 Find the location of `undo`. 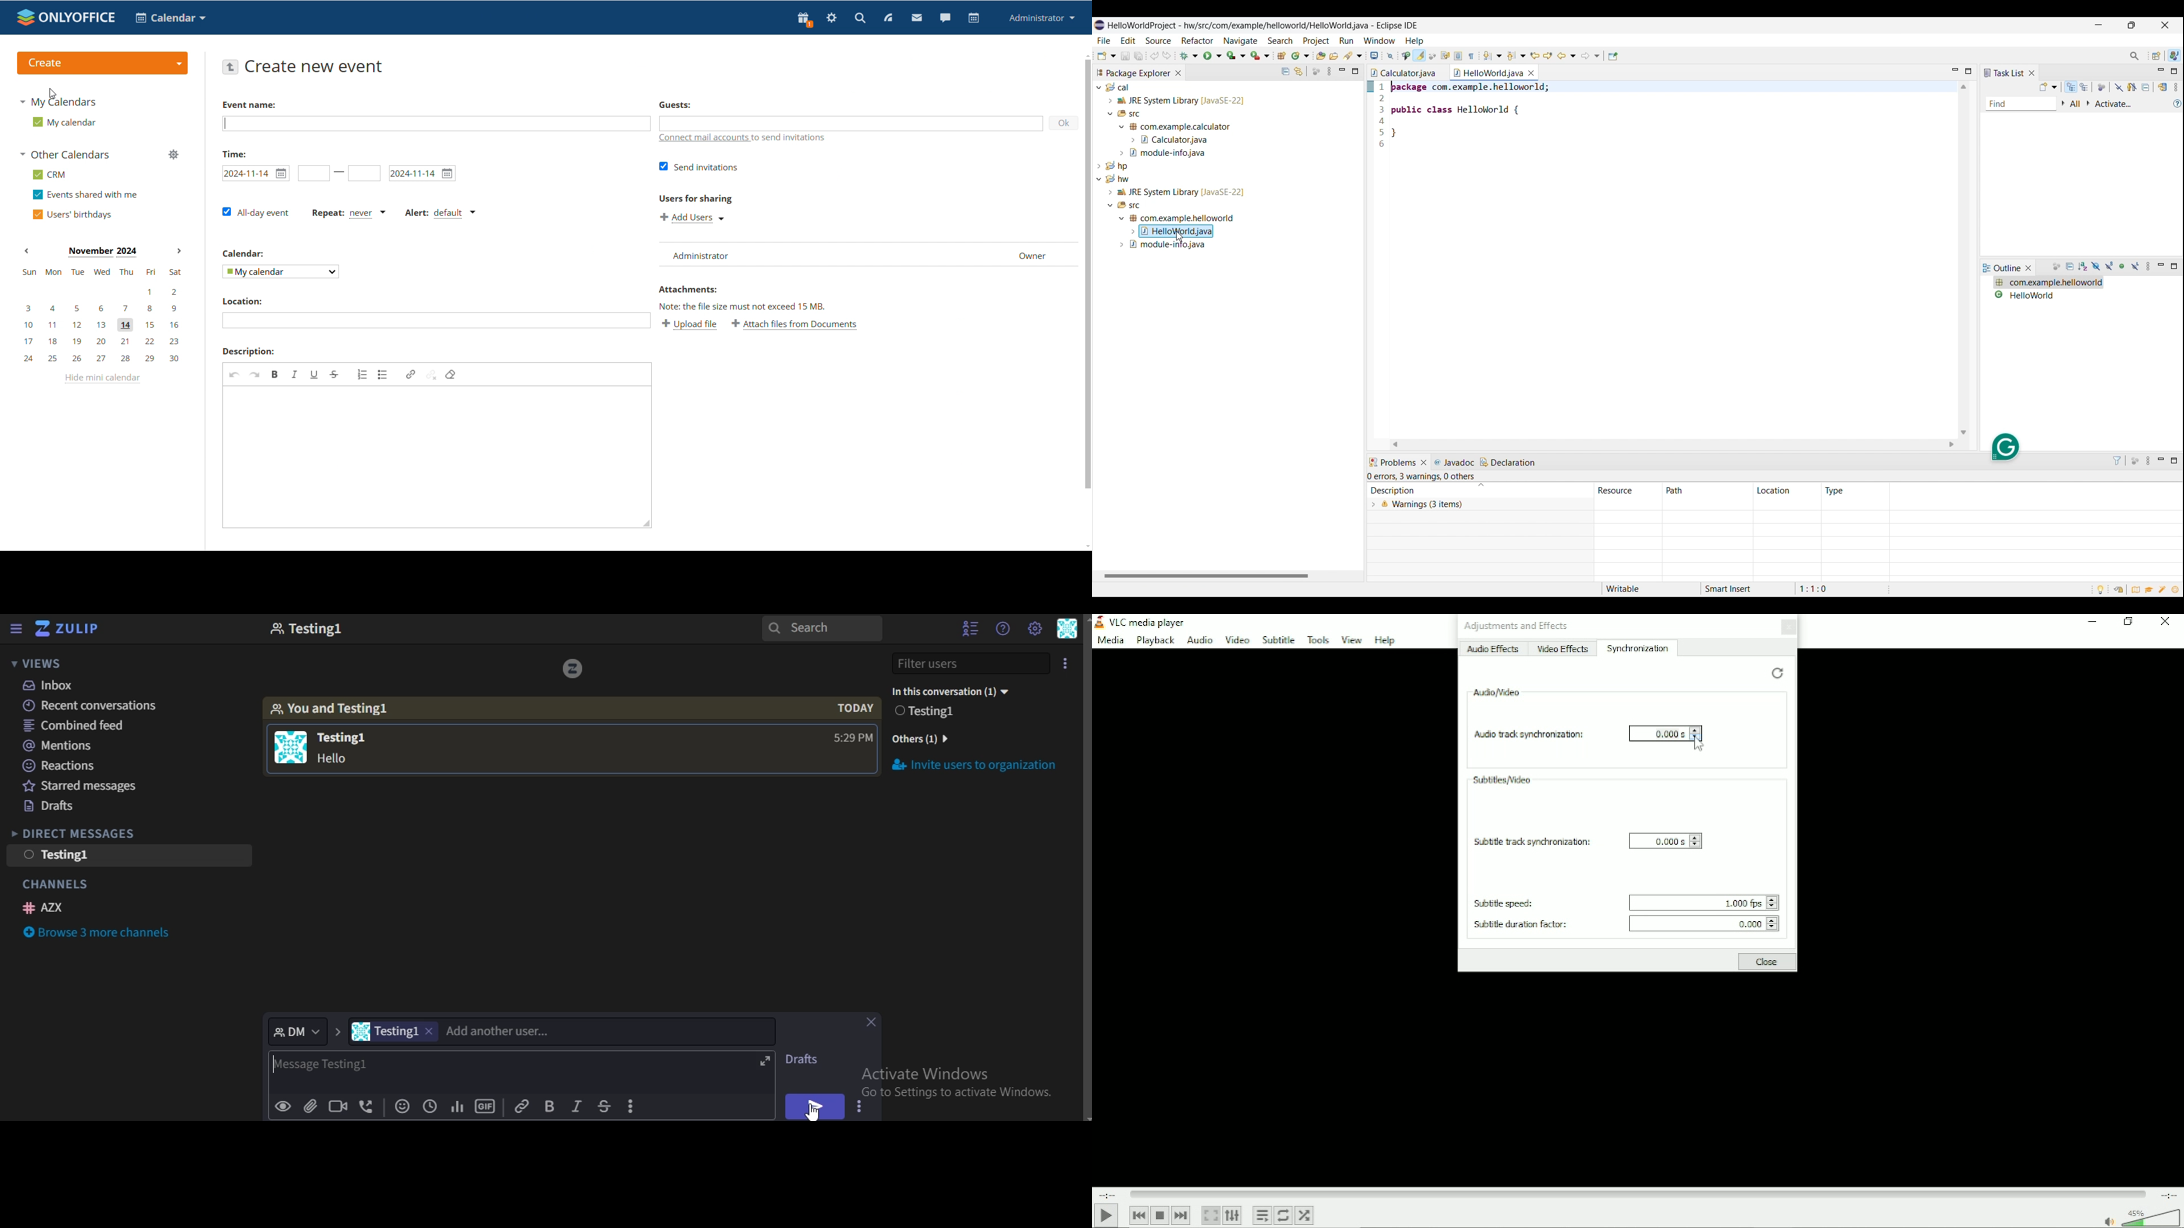

undo is located at coordinates (234, 375).